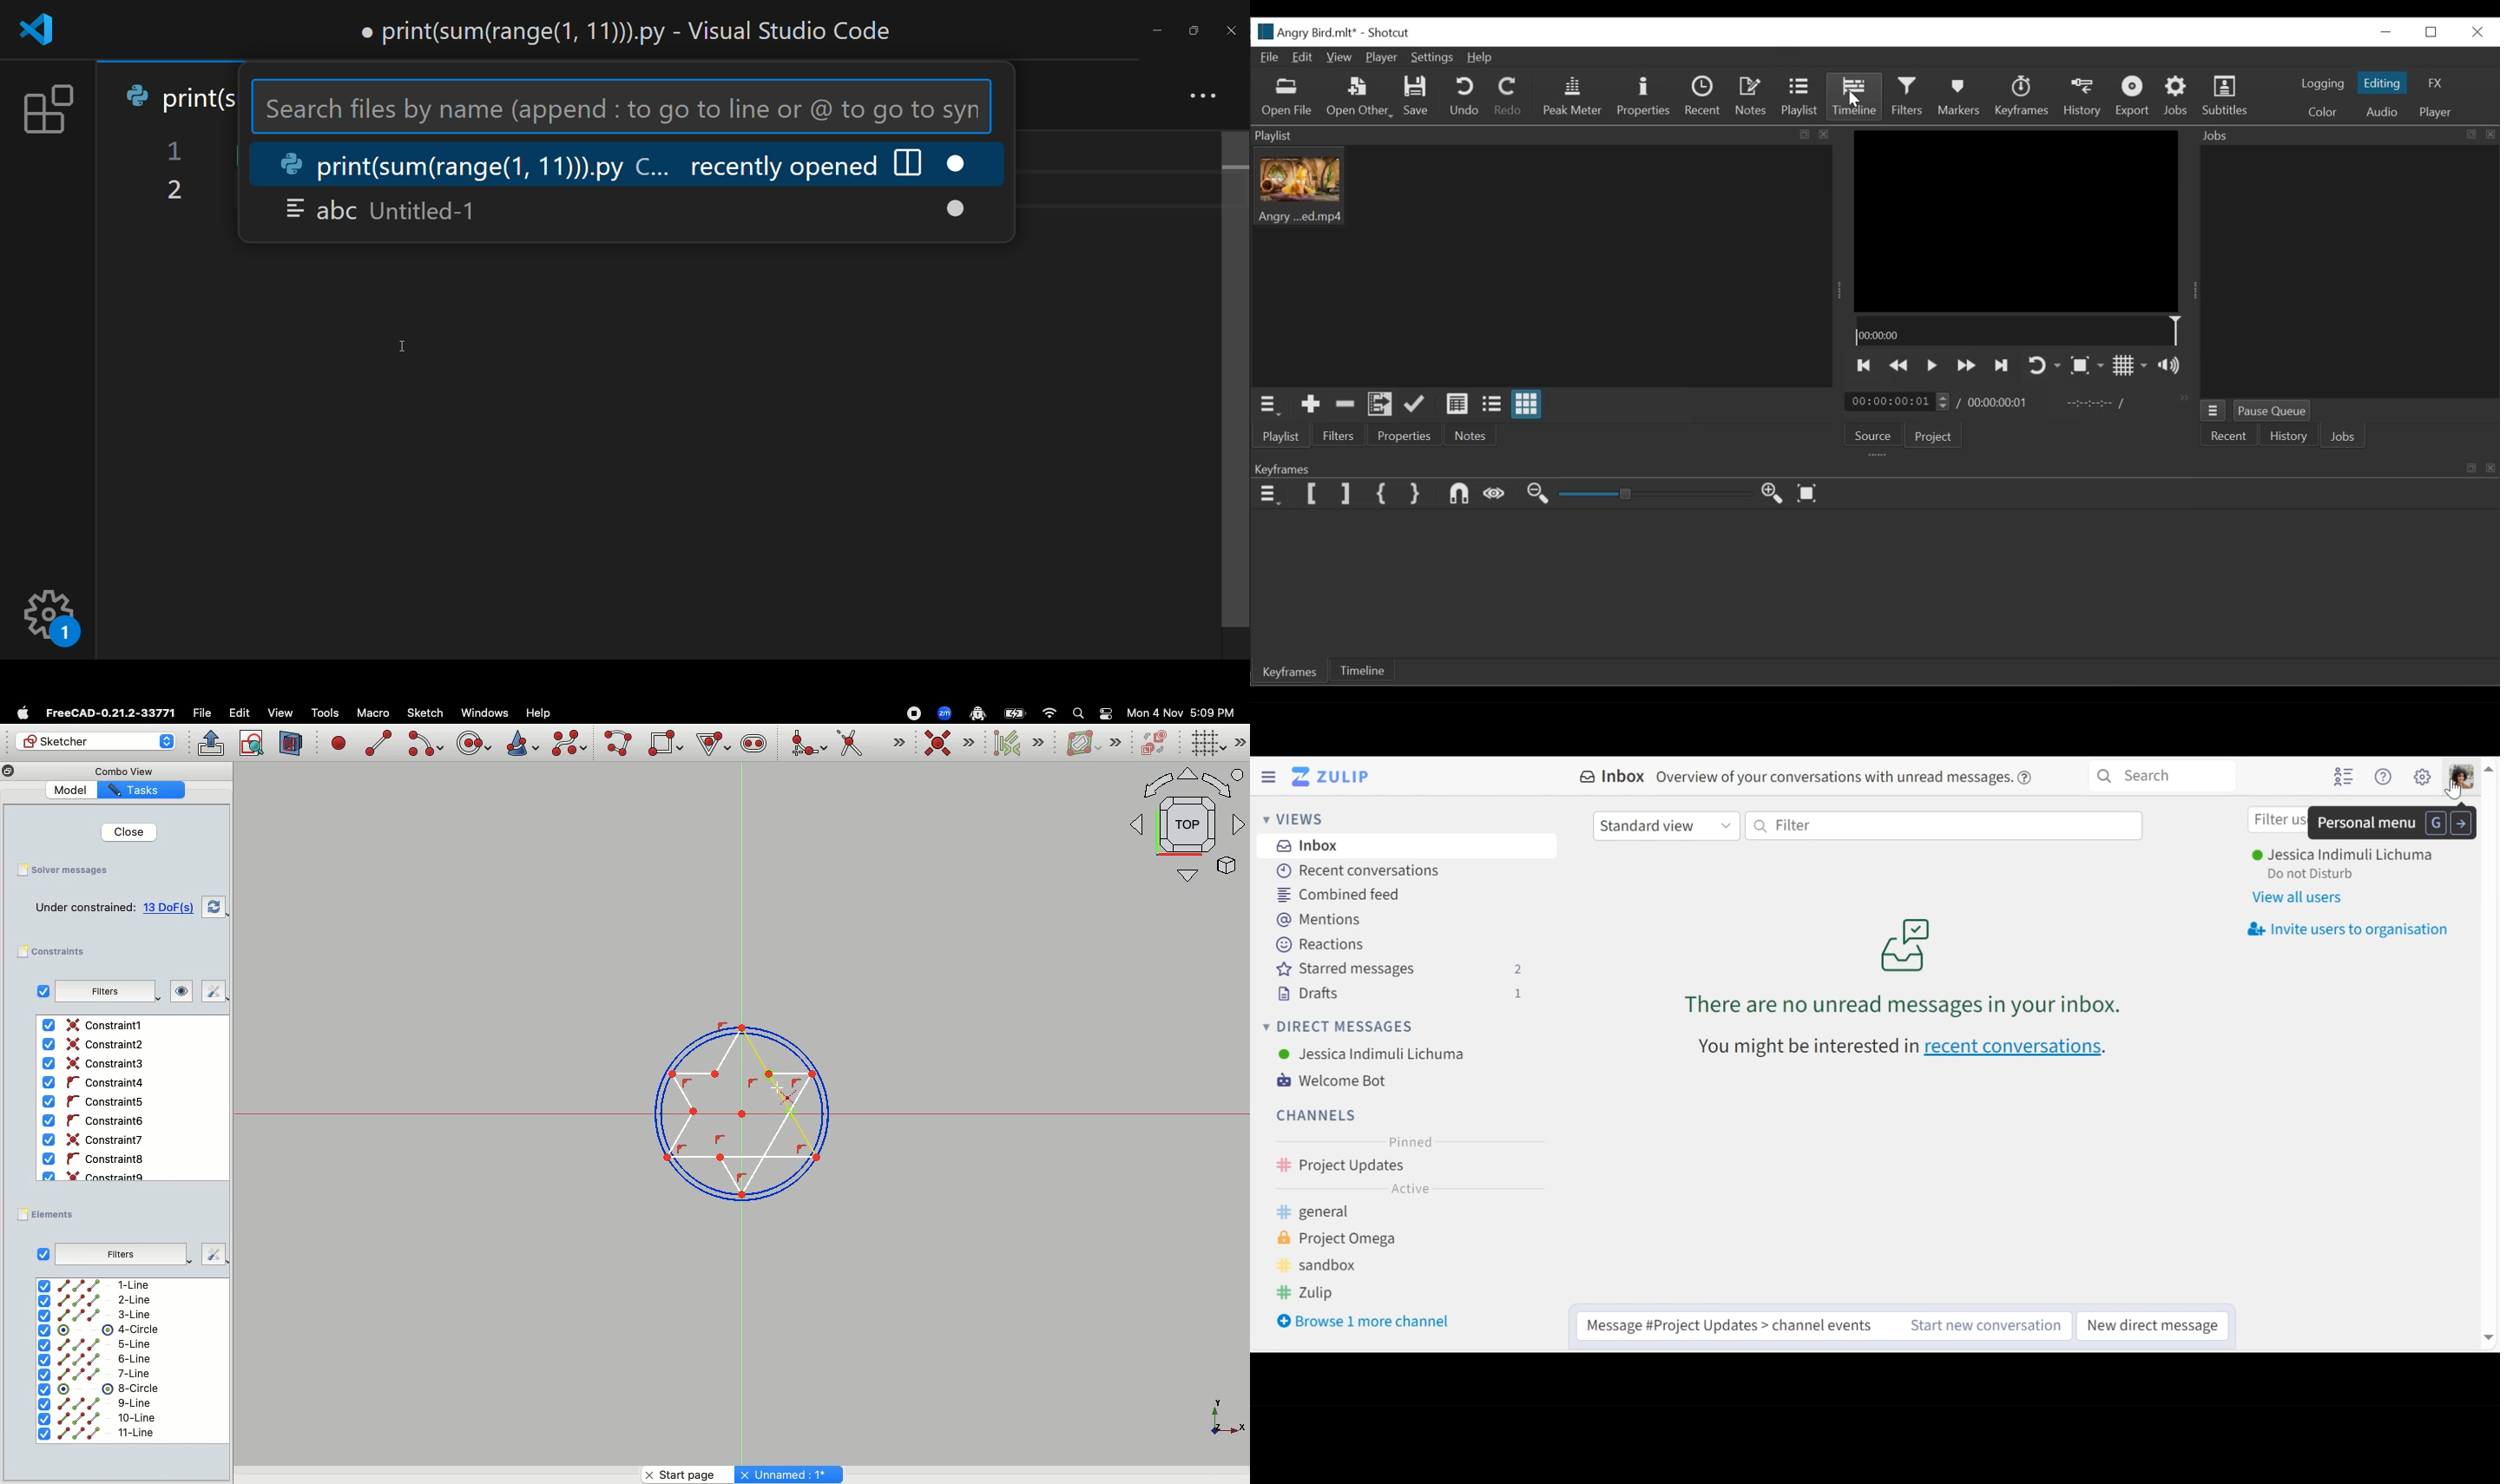 The width and height of the screenshot is (2520, 1484). I want to click on Create conic, so click(521, 742).